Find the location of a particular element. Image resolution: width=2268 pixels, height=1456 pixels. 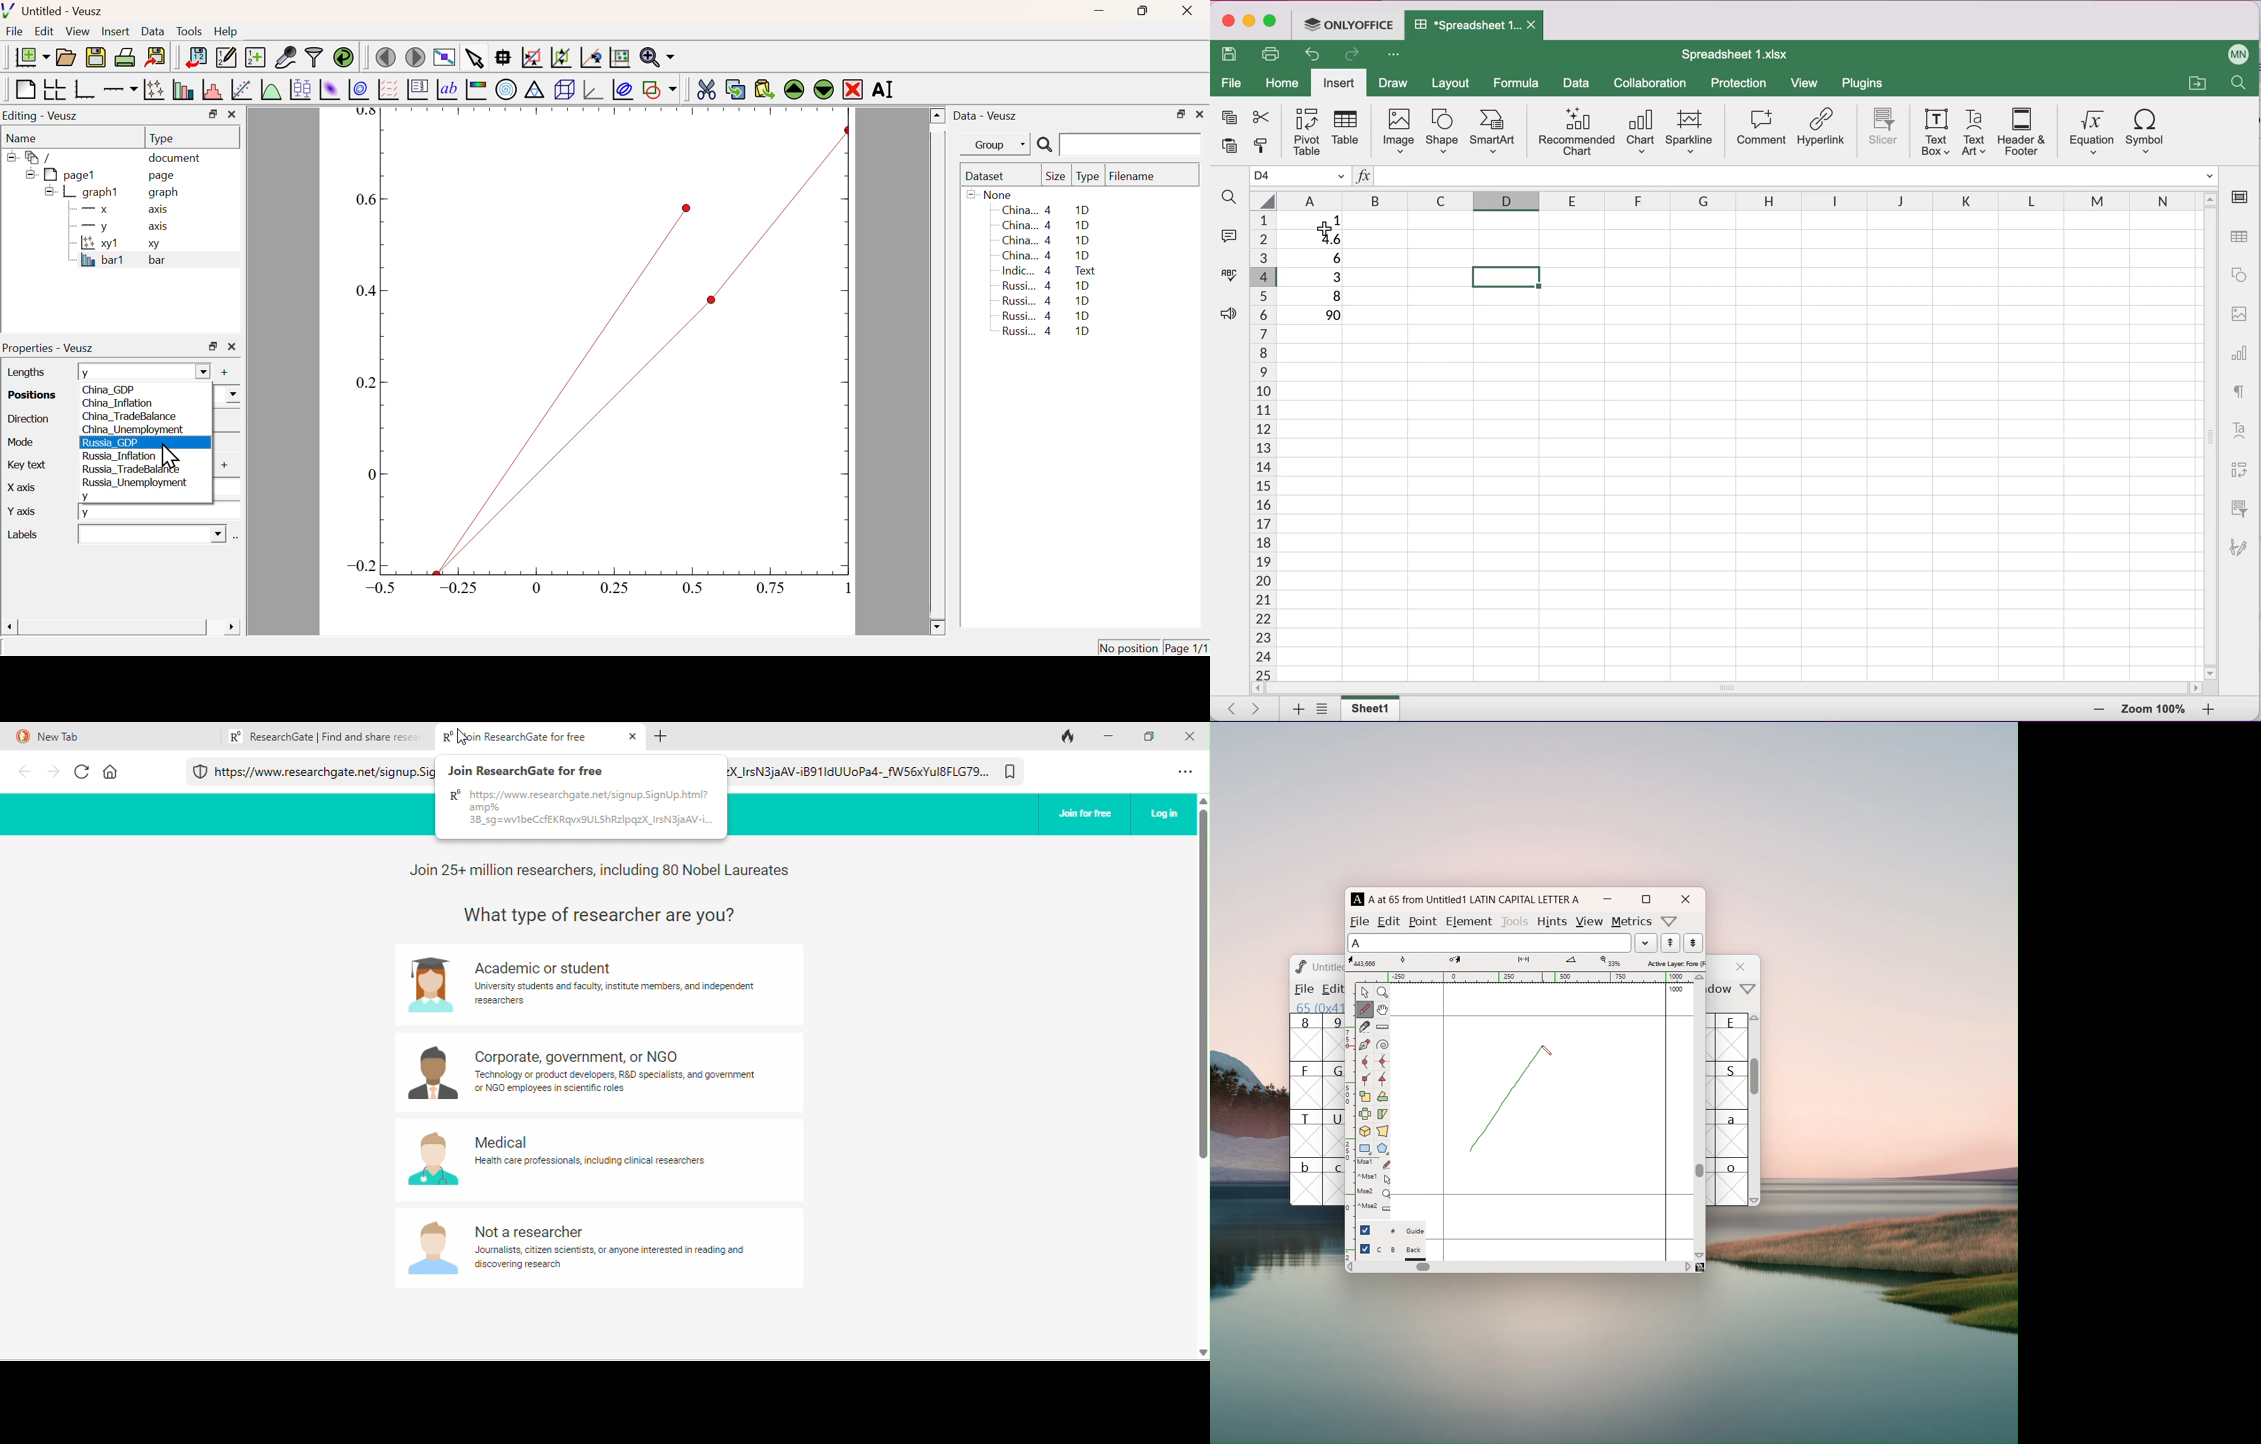

left side bearing is located at coordinates (1444, 1121).